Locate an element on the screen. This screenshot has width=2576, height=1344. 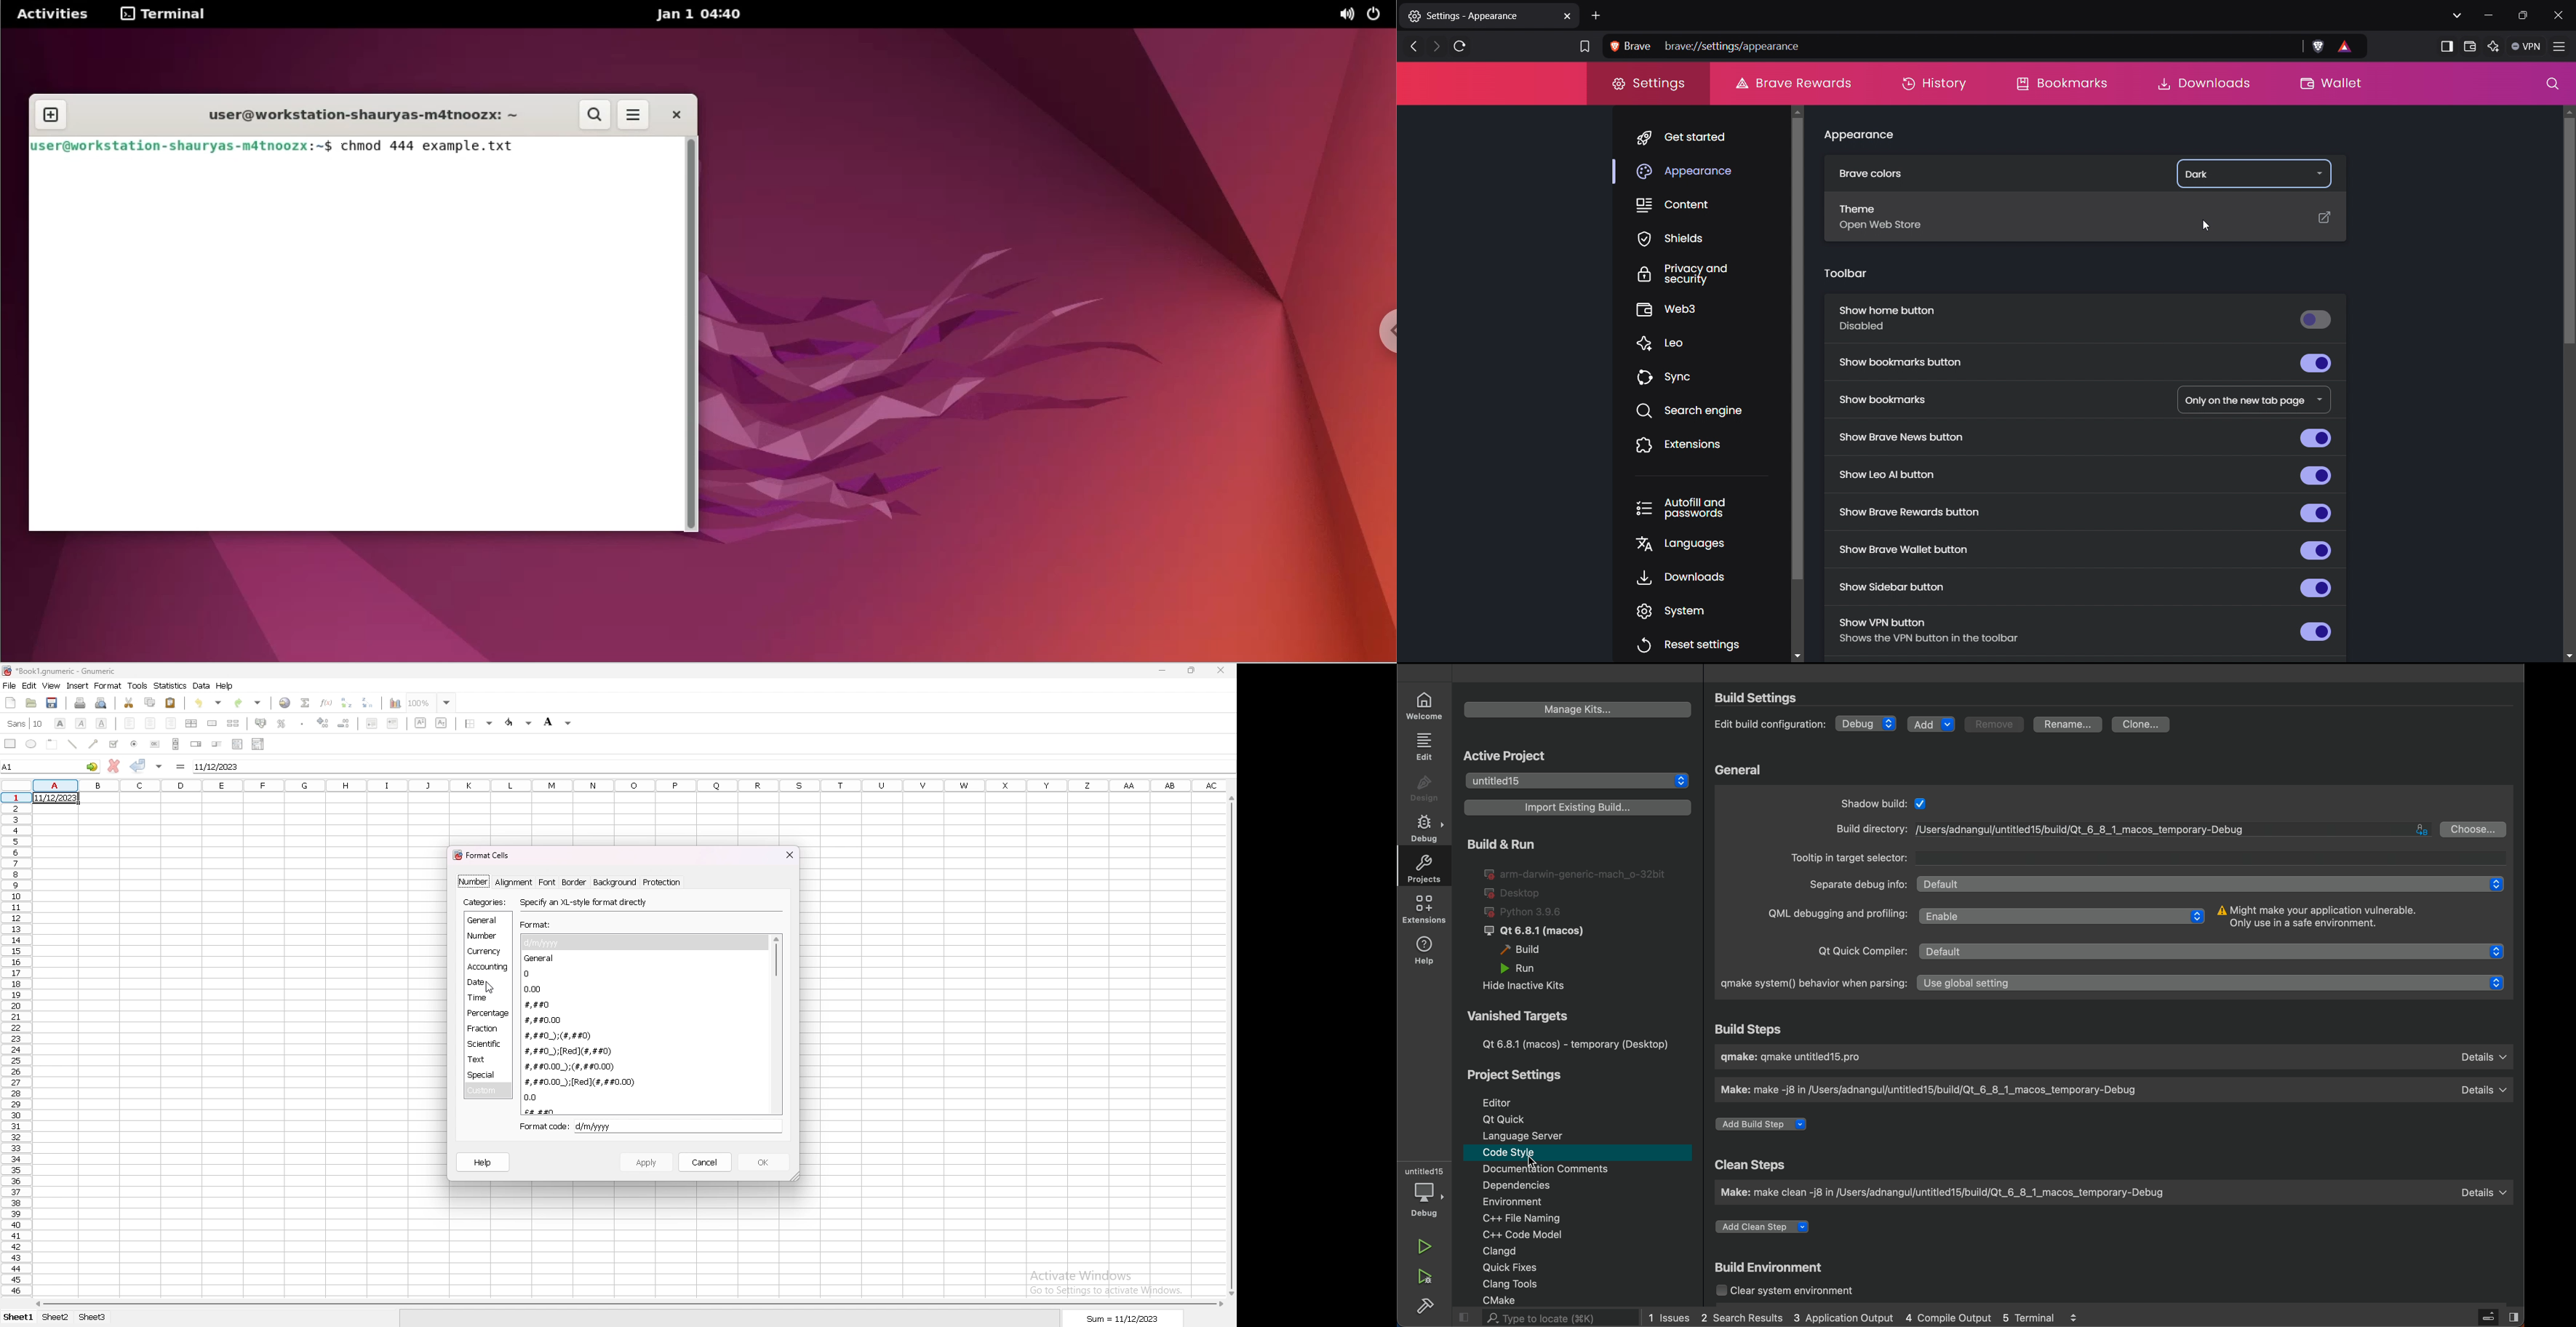
redo is located at coordinates (248, 703).